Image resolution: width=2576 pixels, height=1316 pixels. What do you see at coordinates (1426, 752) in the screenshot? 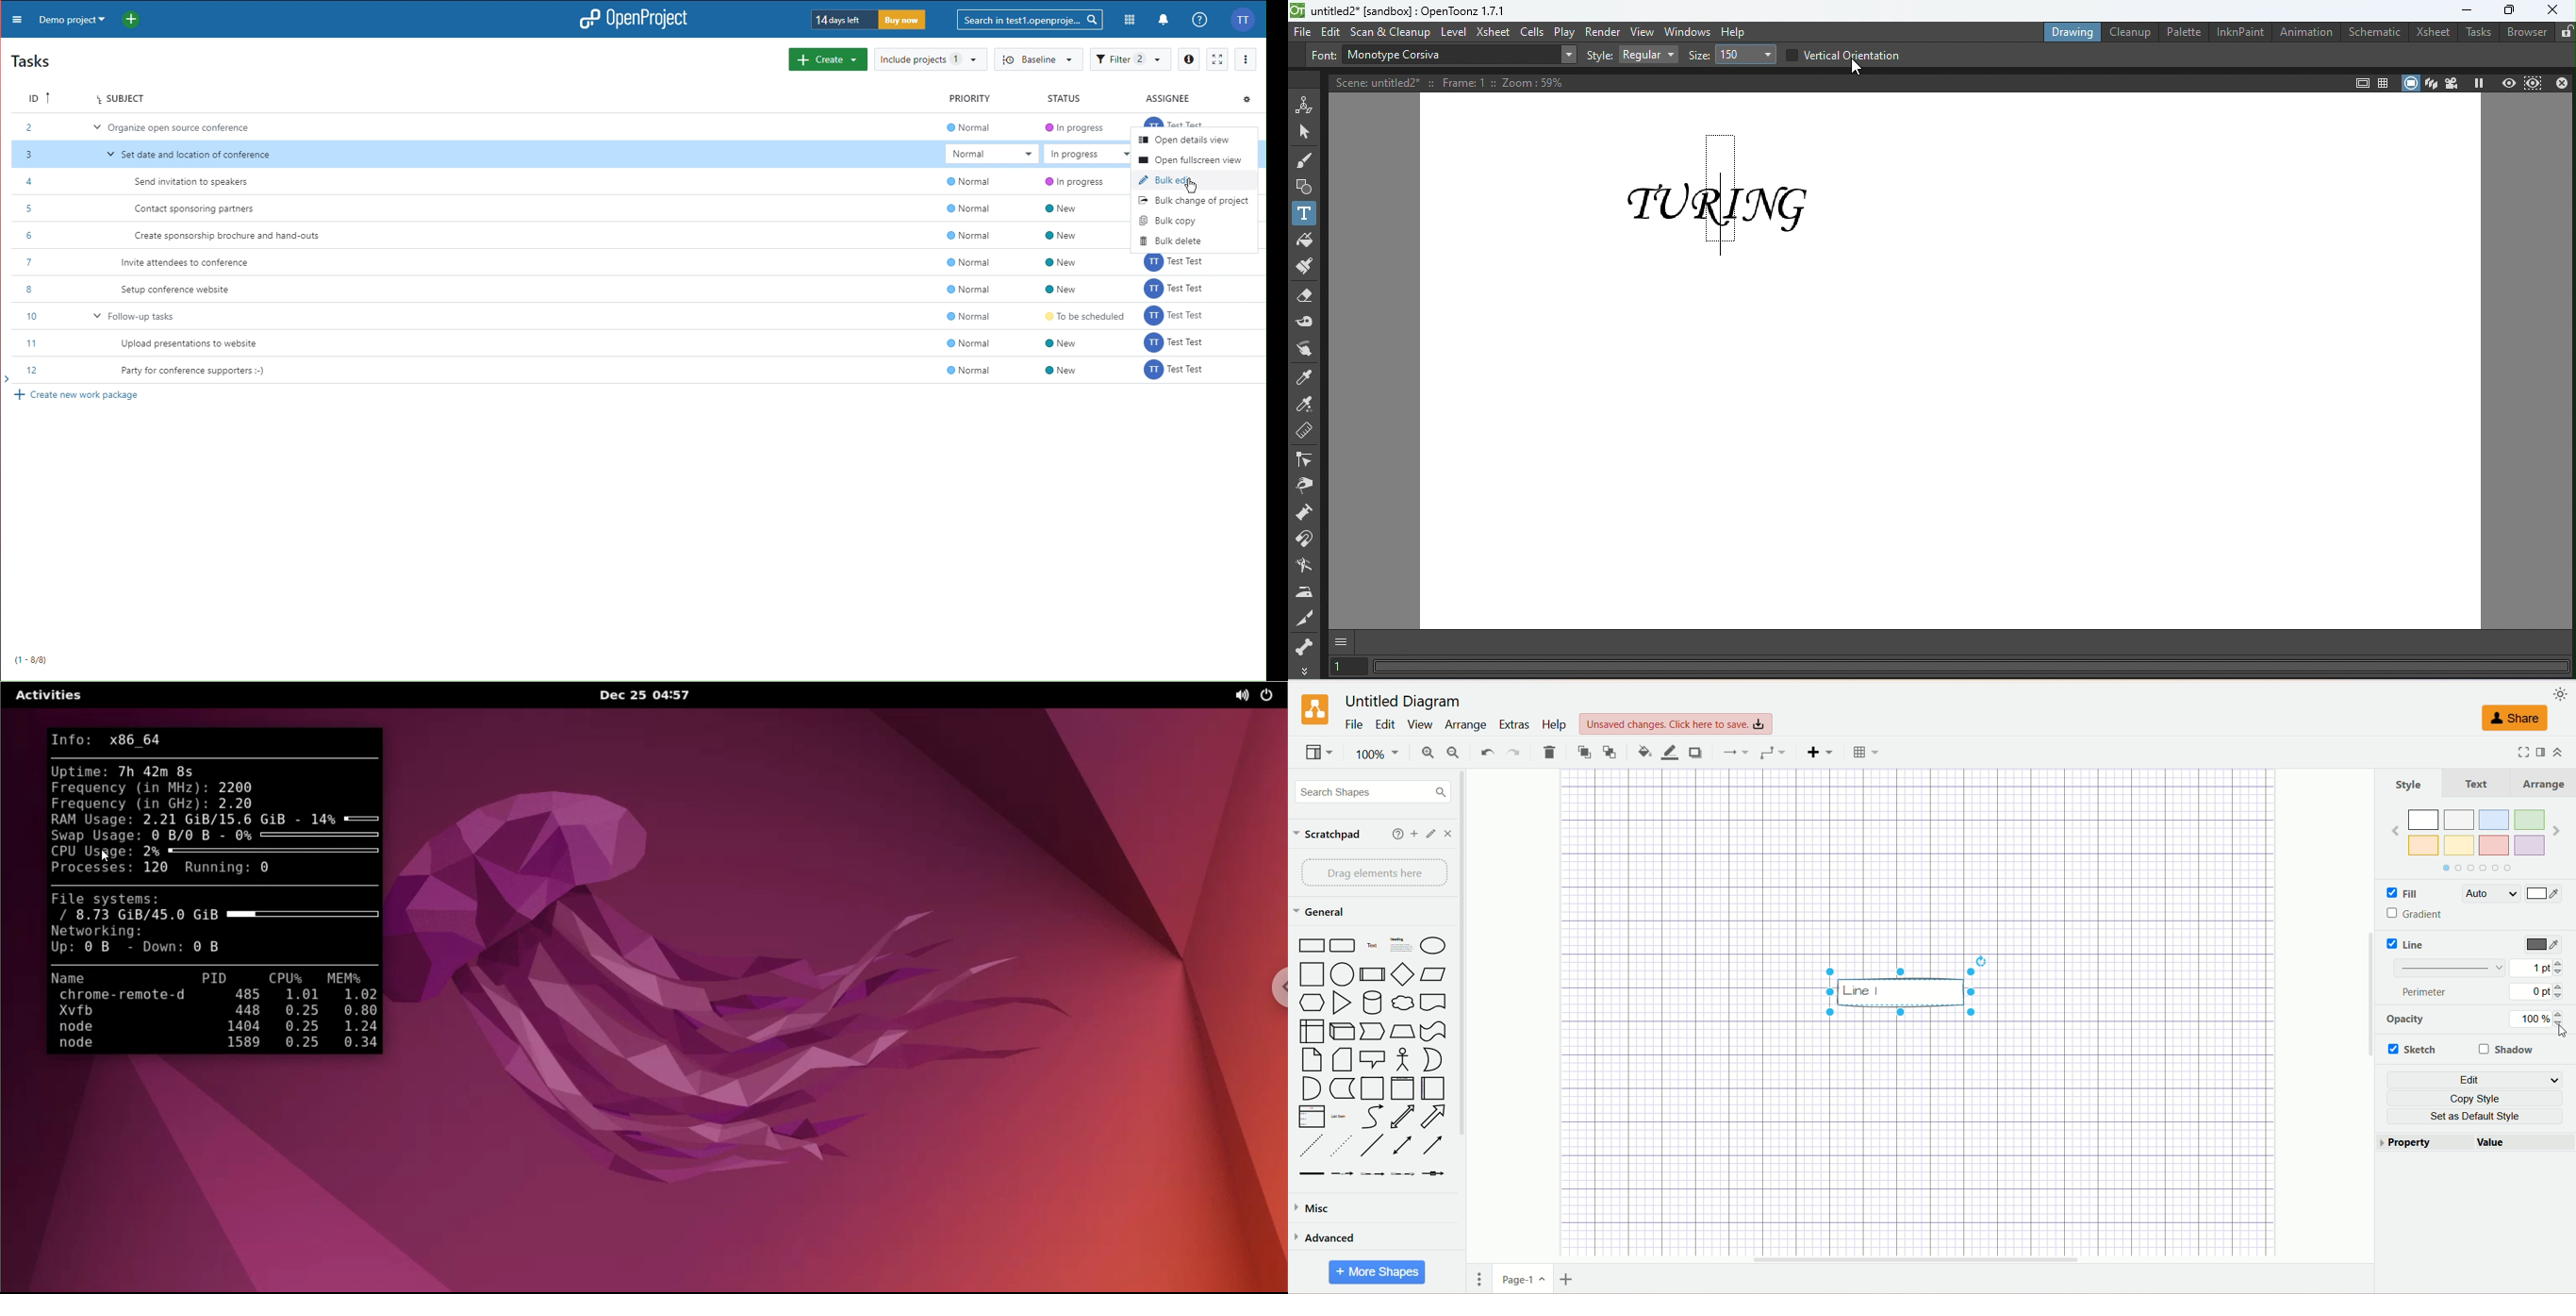
I see `zoom in` at bounding box center [1426, 752].